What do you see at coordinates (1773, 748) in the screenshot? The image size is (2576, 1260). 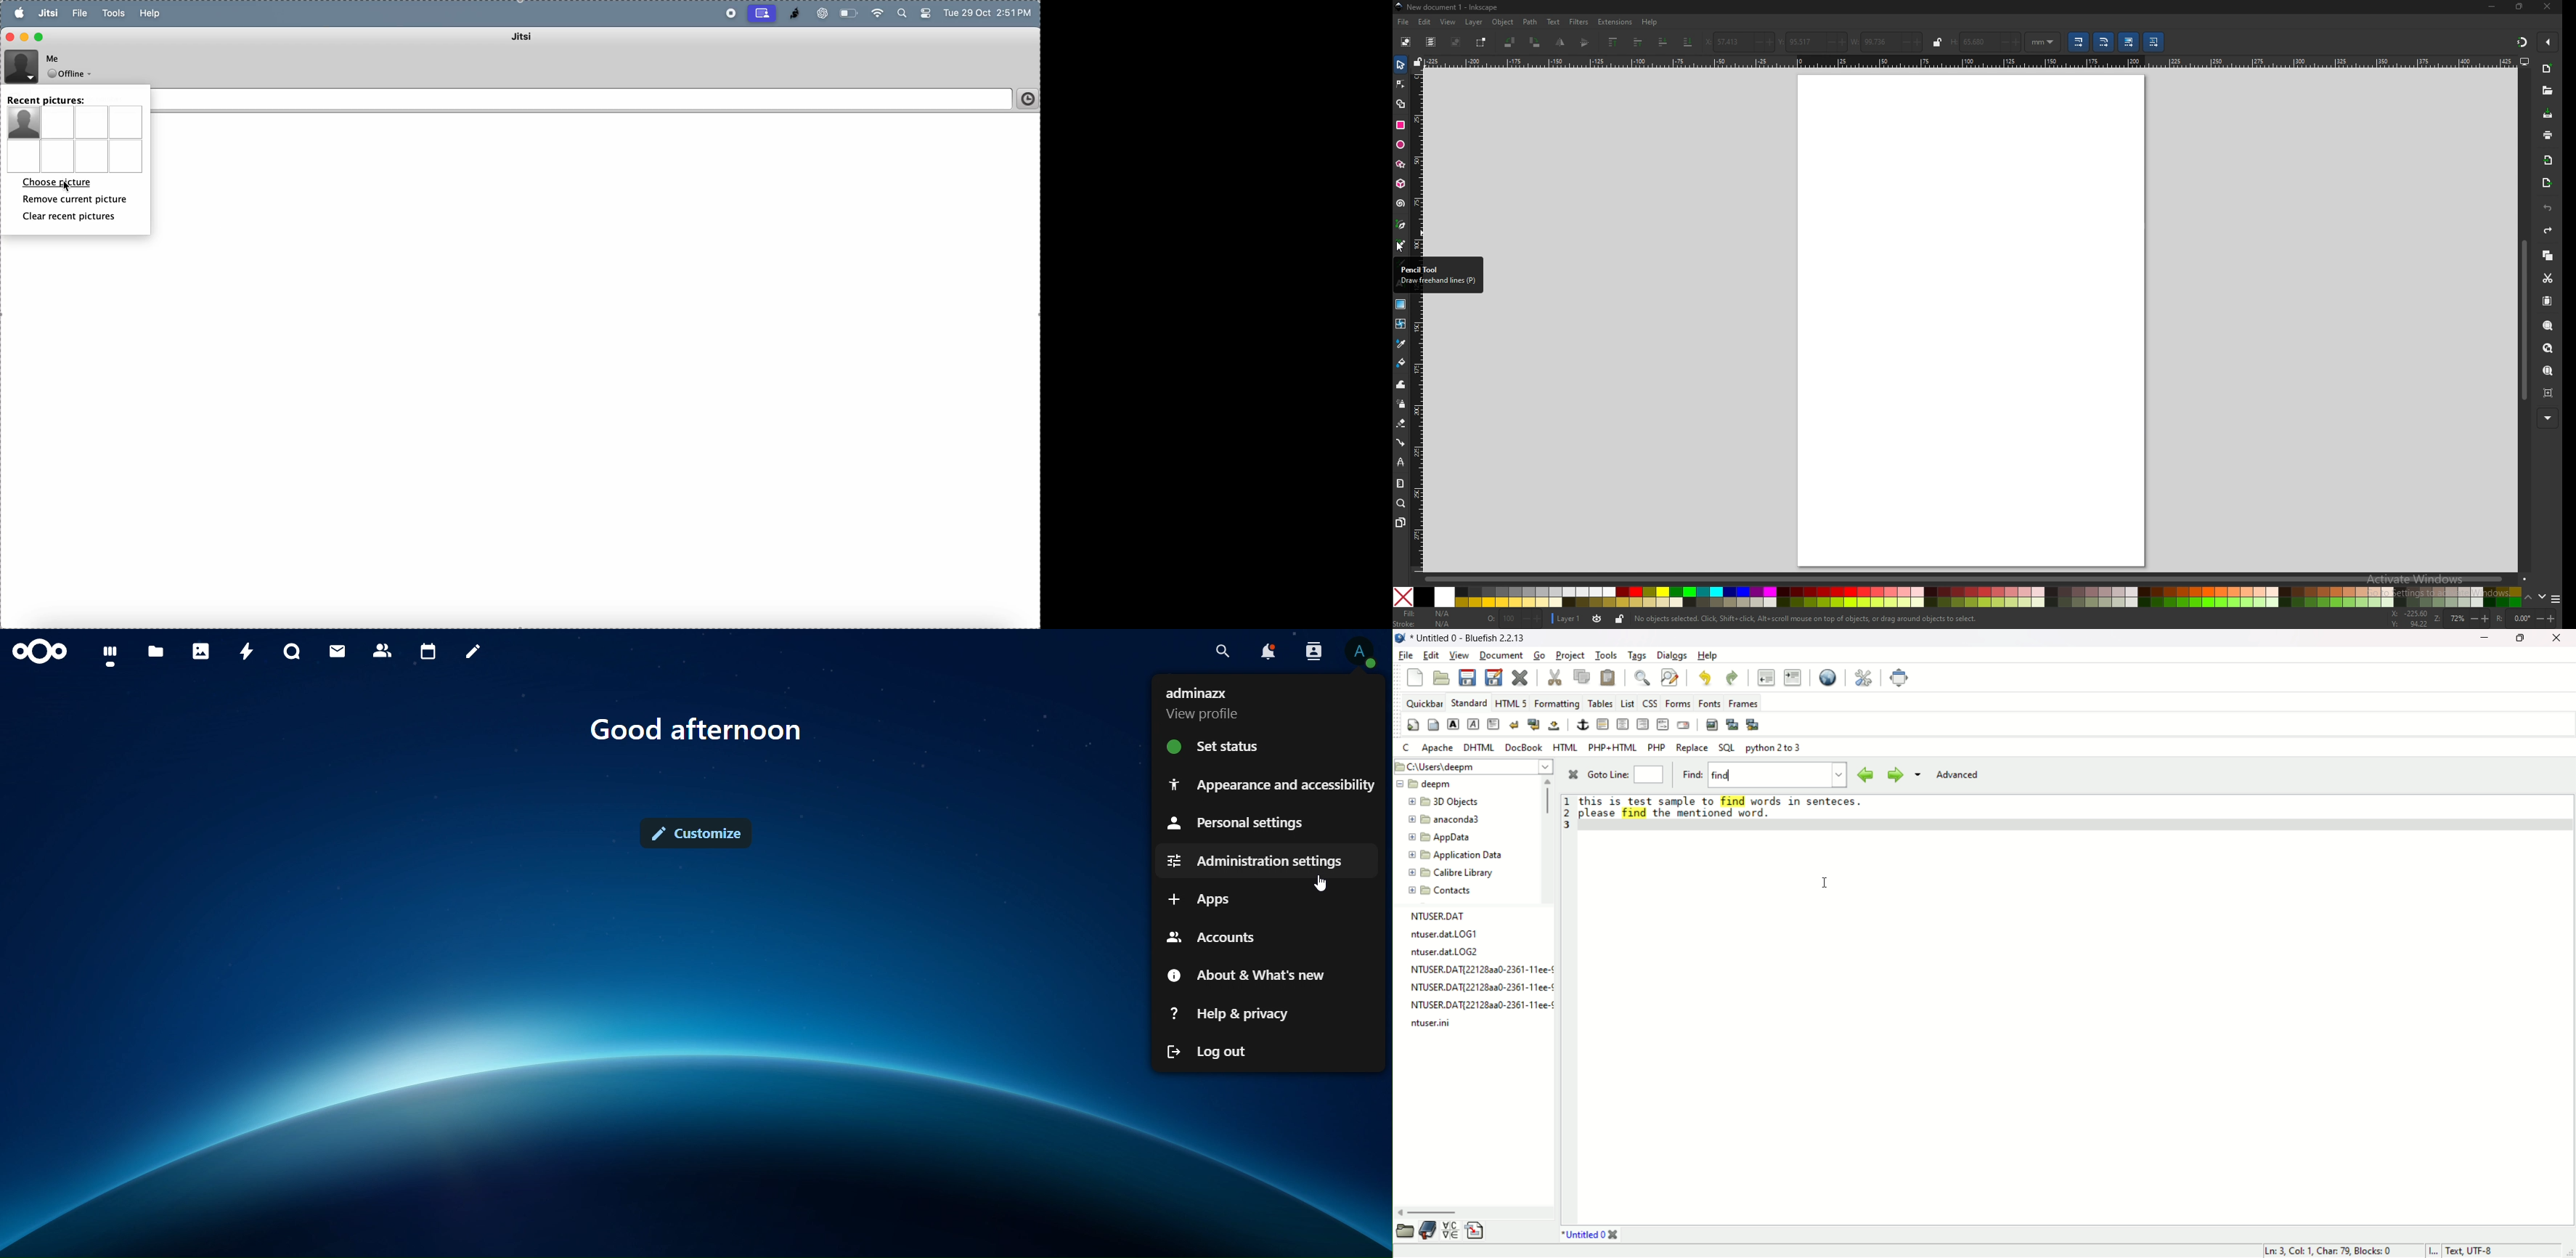 I see `python 2 to 3` at bounding box center [1773, 748].